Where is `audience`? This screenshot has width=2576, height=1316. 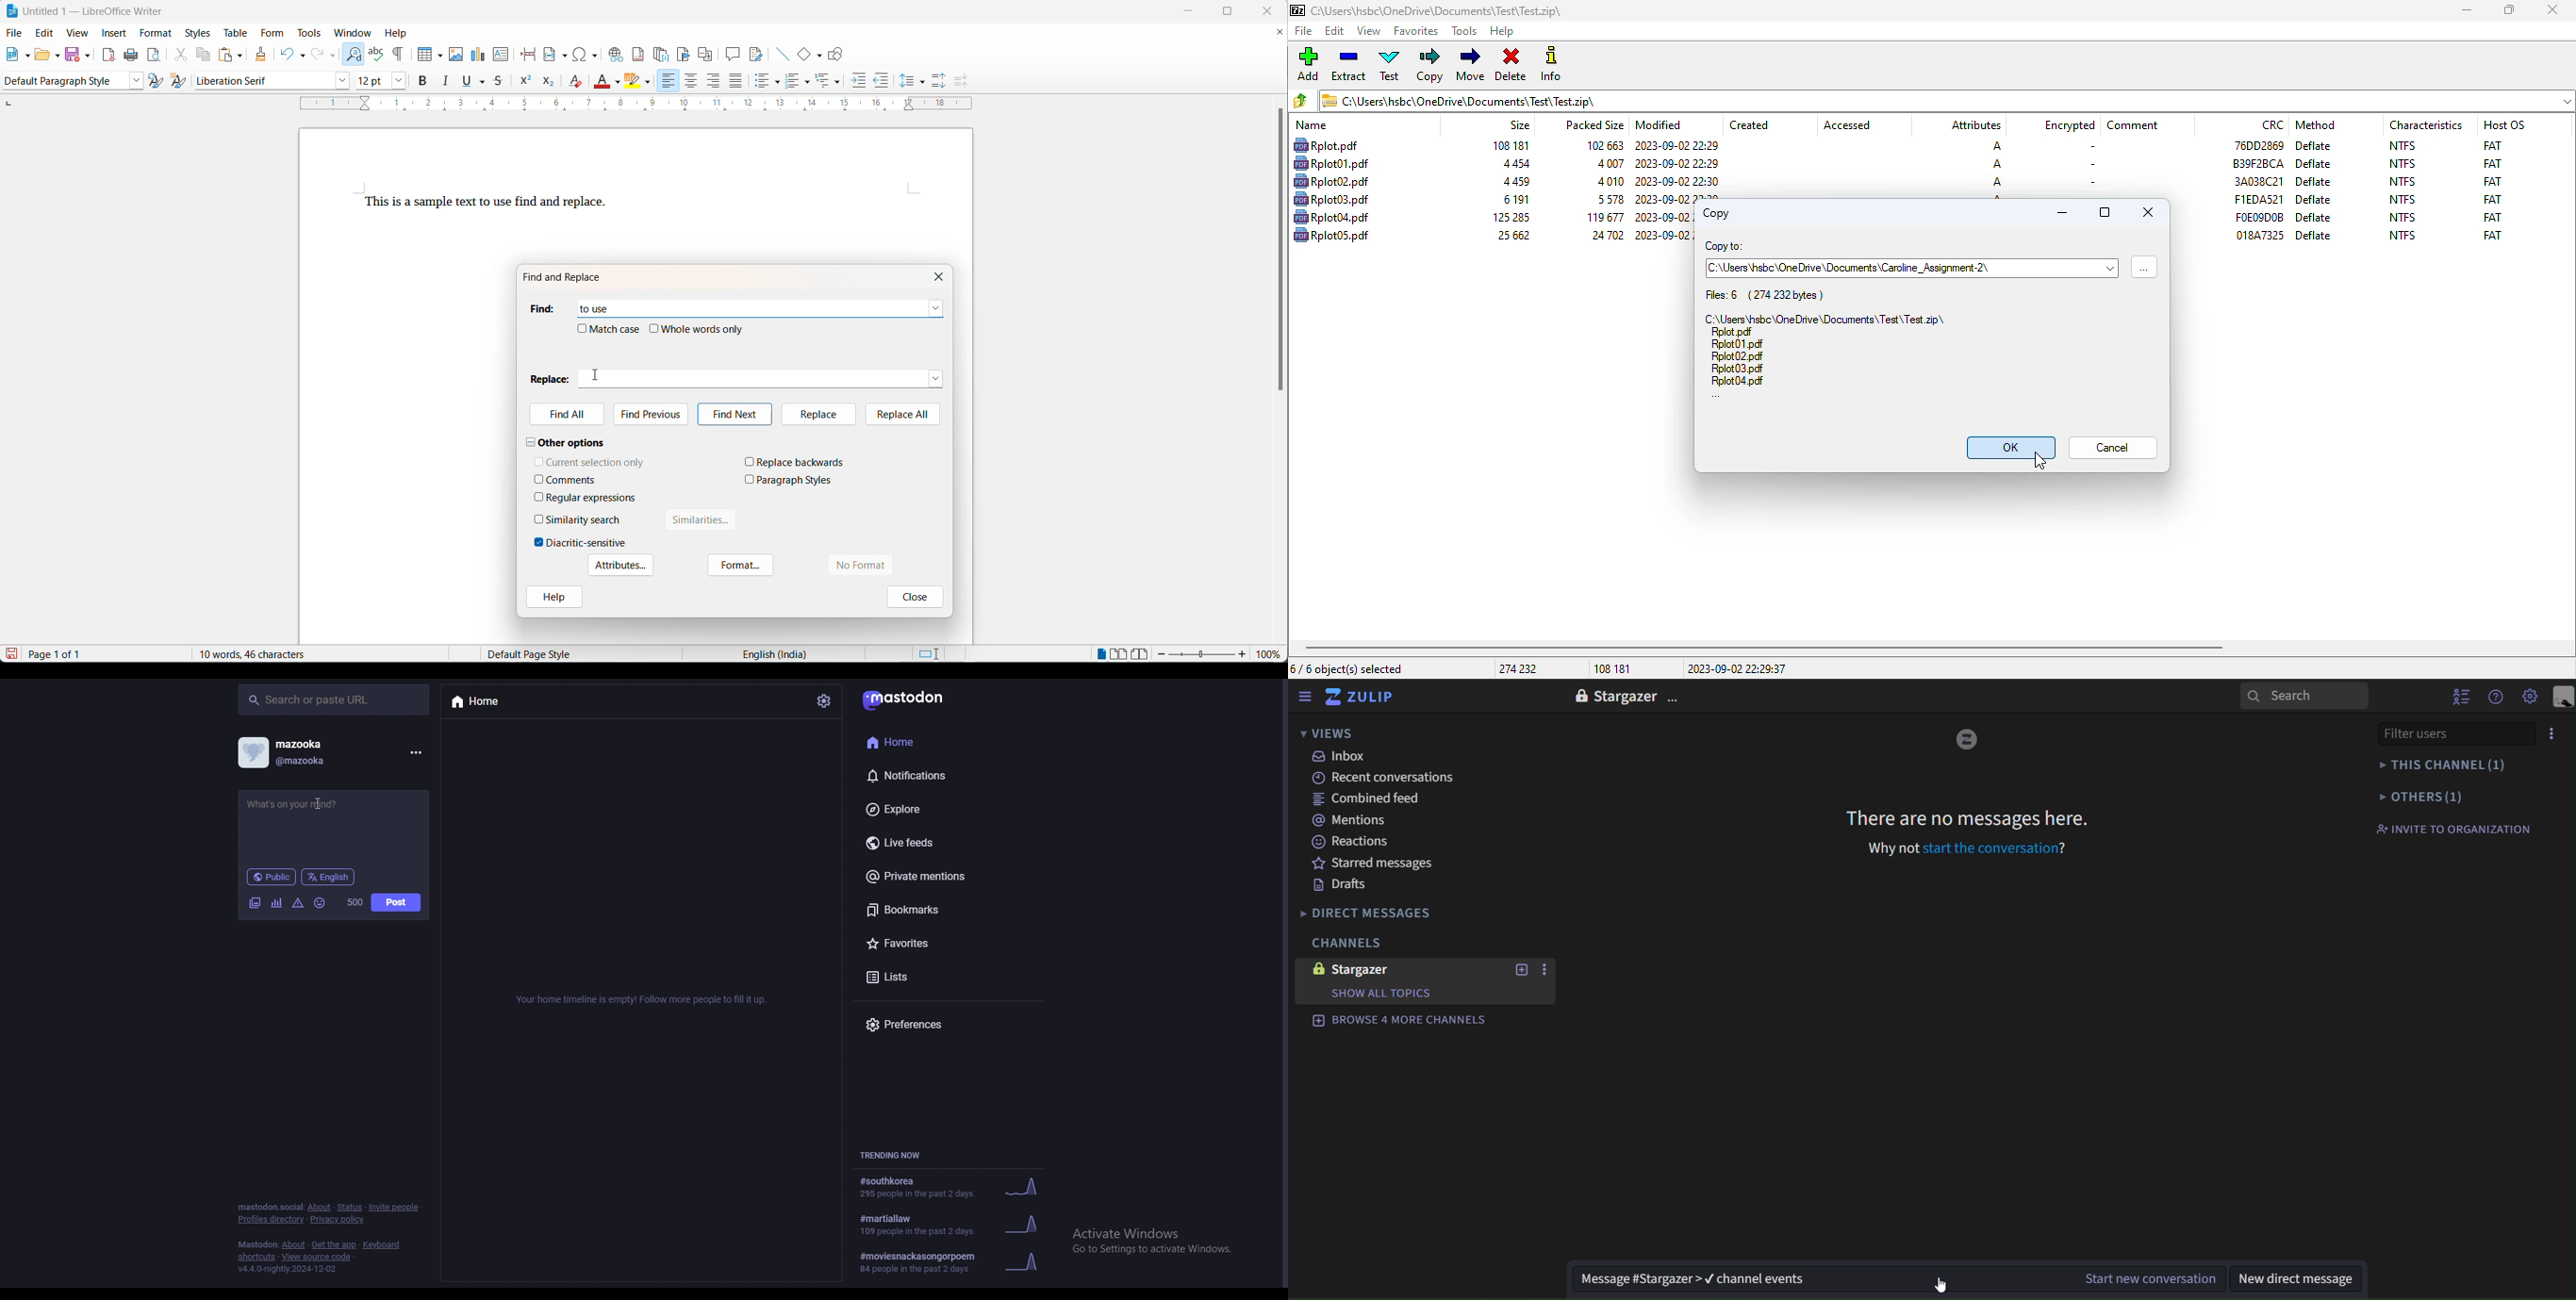
audience is located at coordinates (272, 877).